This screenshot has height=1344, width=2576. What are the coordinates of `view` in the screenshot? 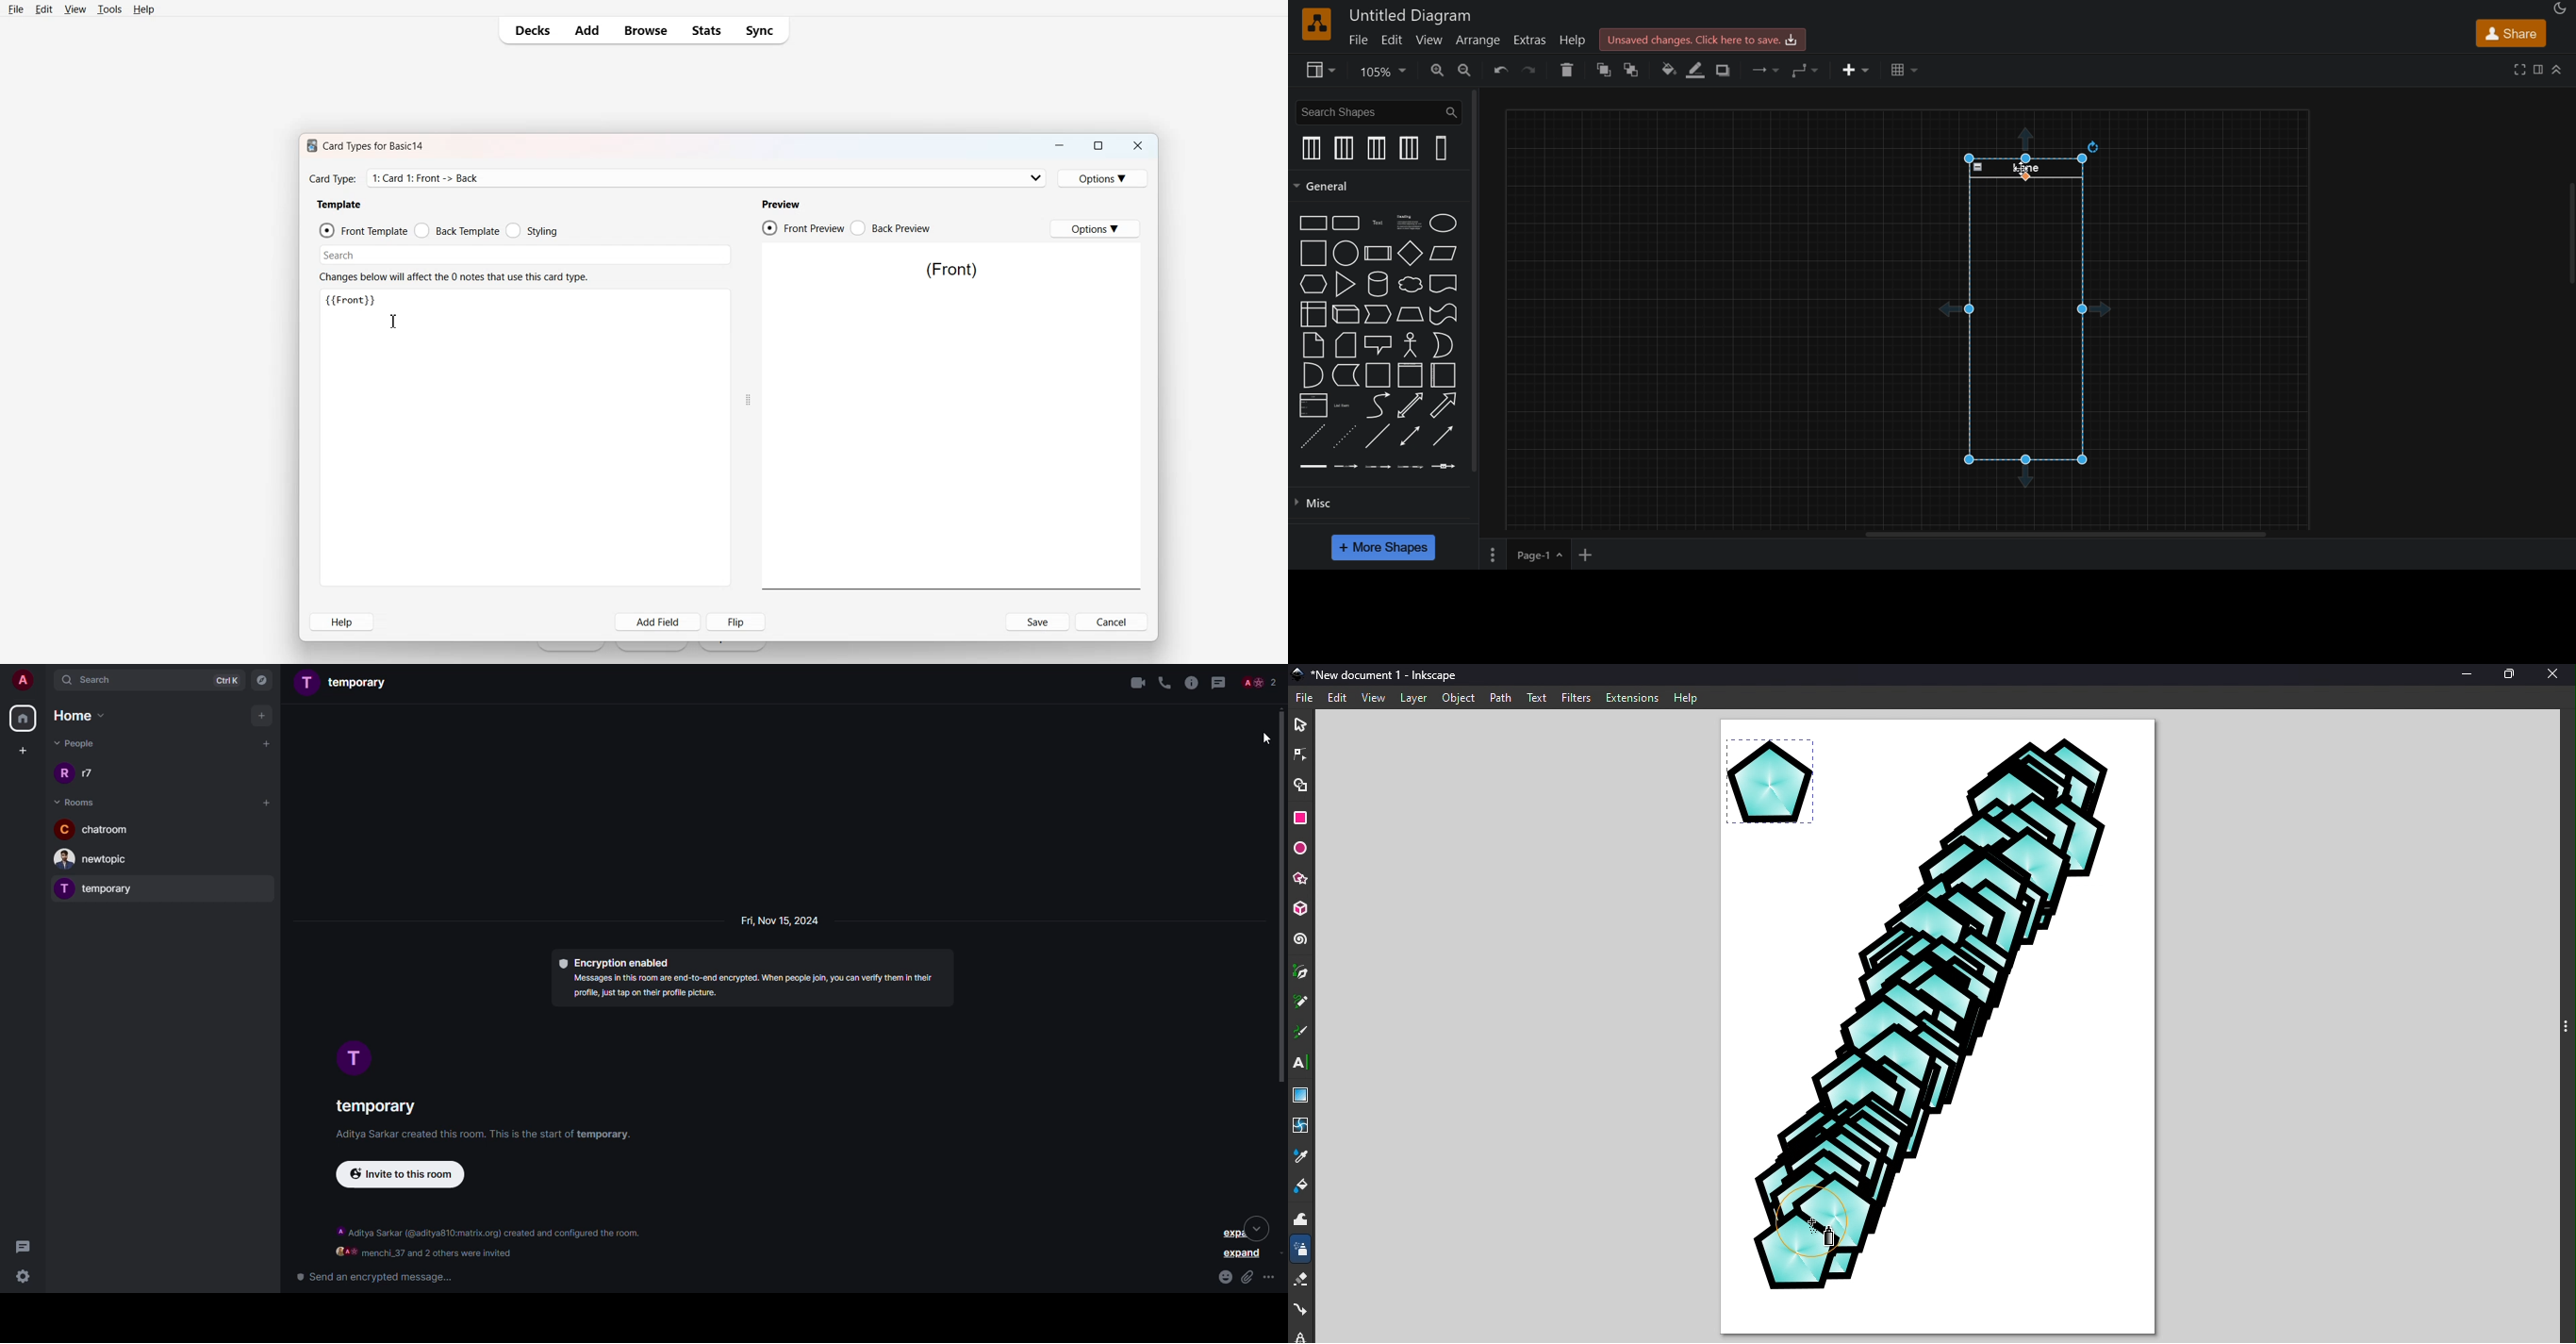 It's located at (1322, 71).